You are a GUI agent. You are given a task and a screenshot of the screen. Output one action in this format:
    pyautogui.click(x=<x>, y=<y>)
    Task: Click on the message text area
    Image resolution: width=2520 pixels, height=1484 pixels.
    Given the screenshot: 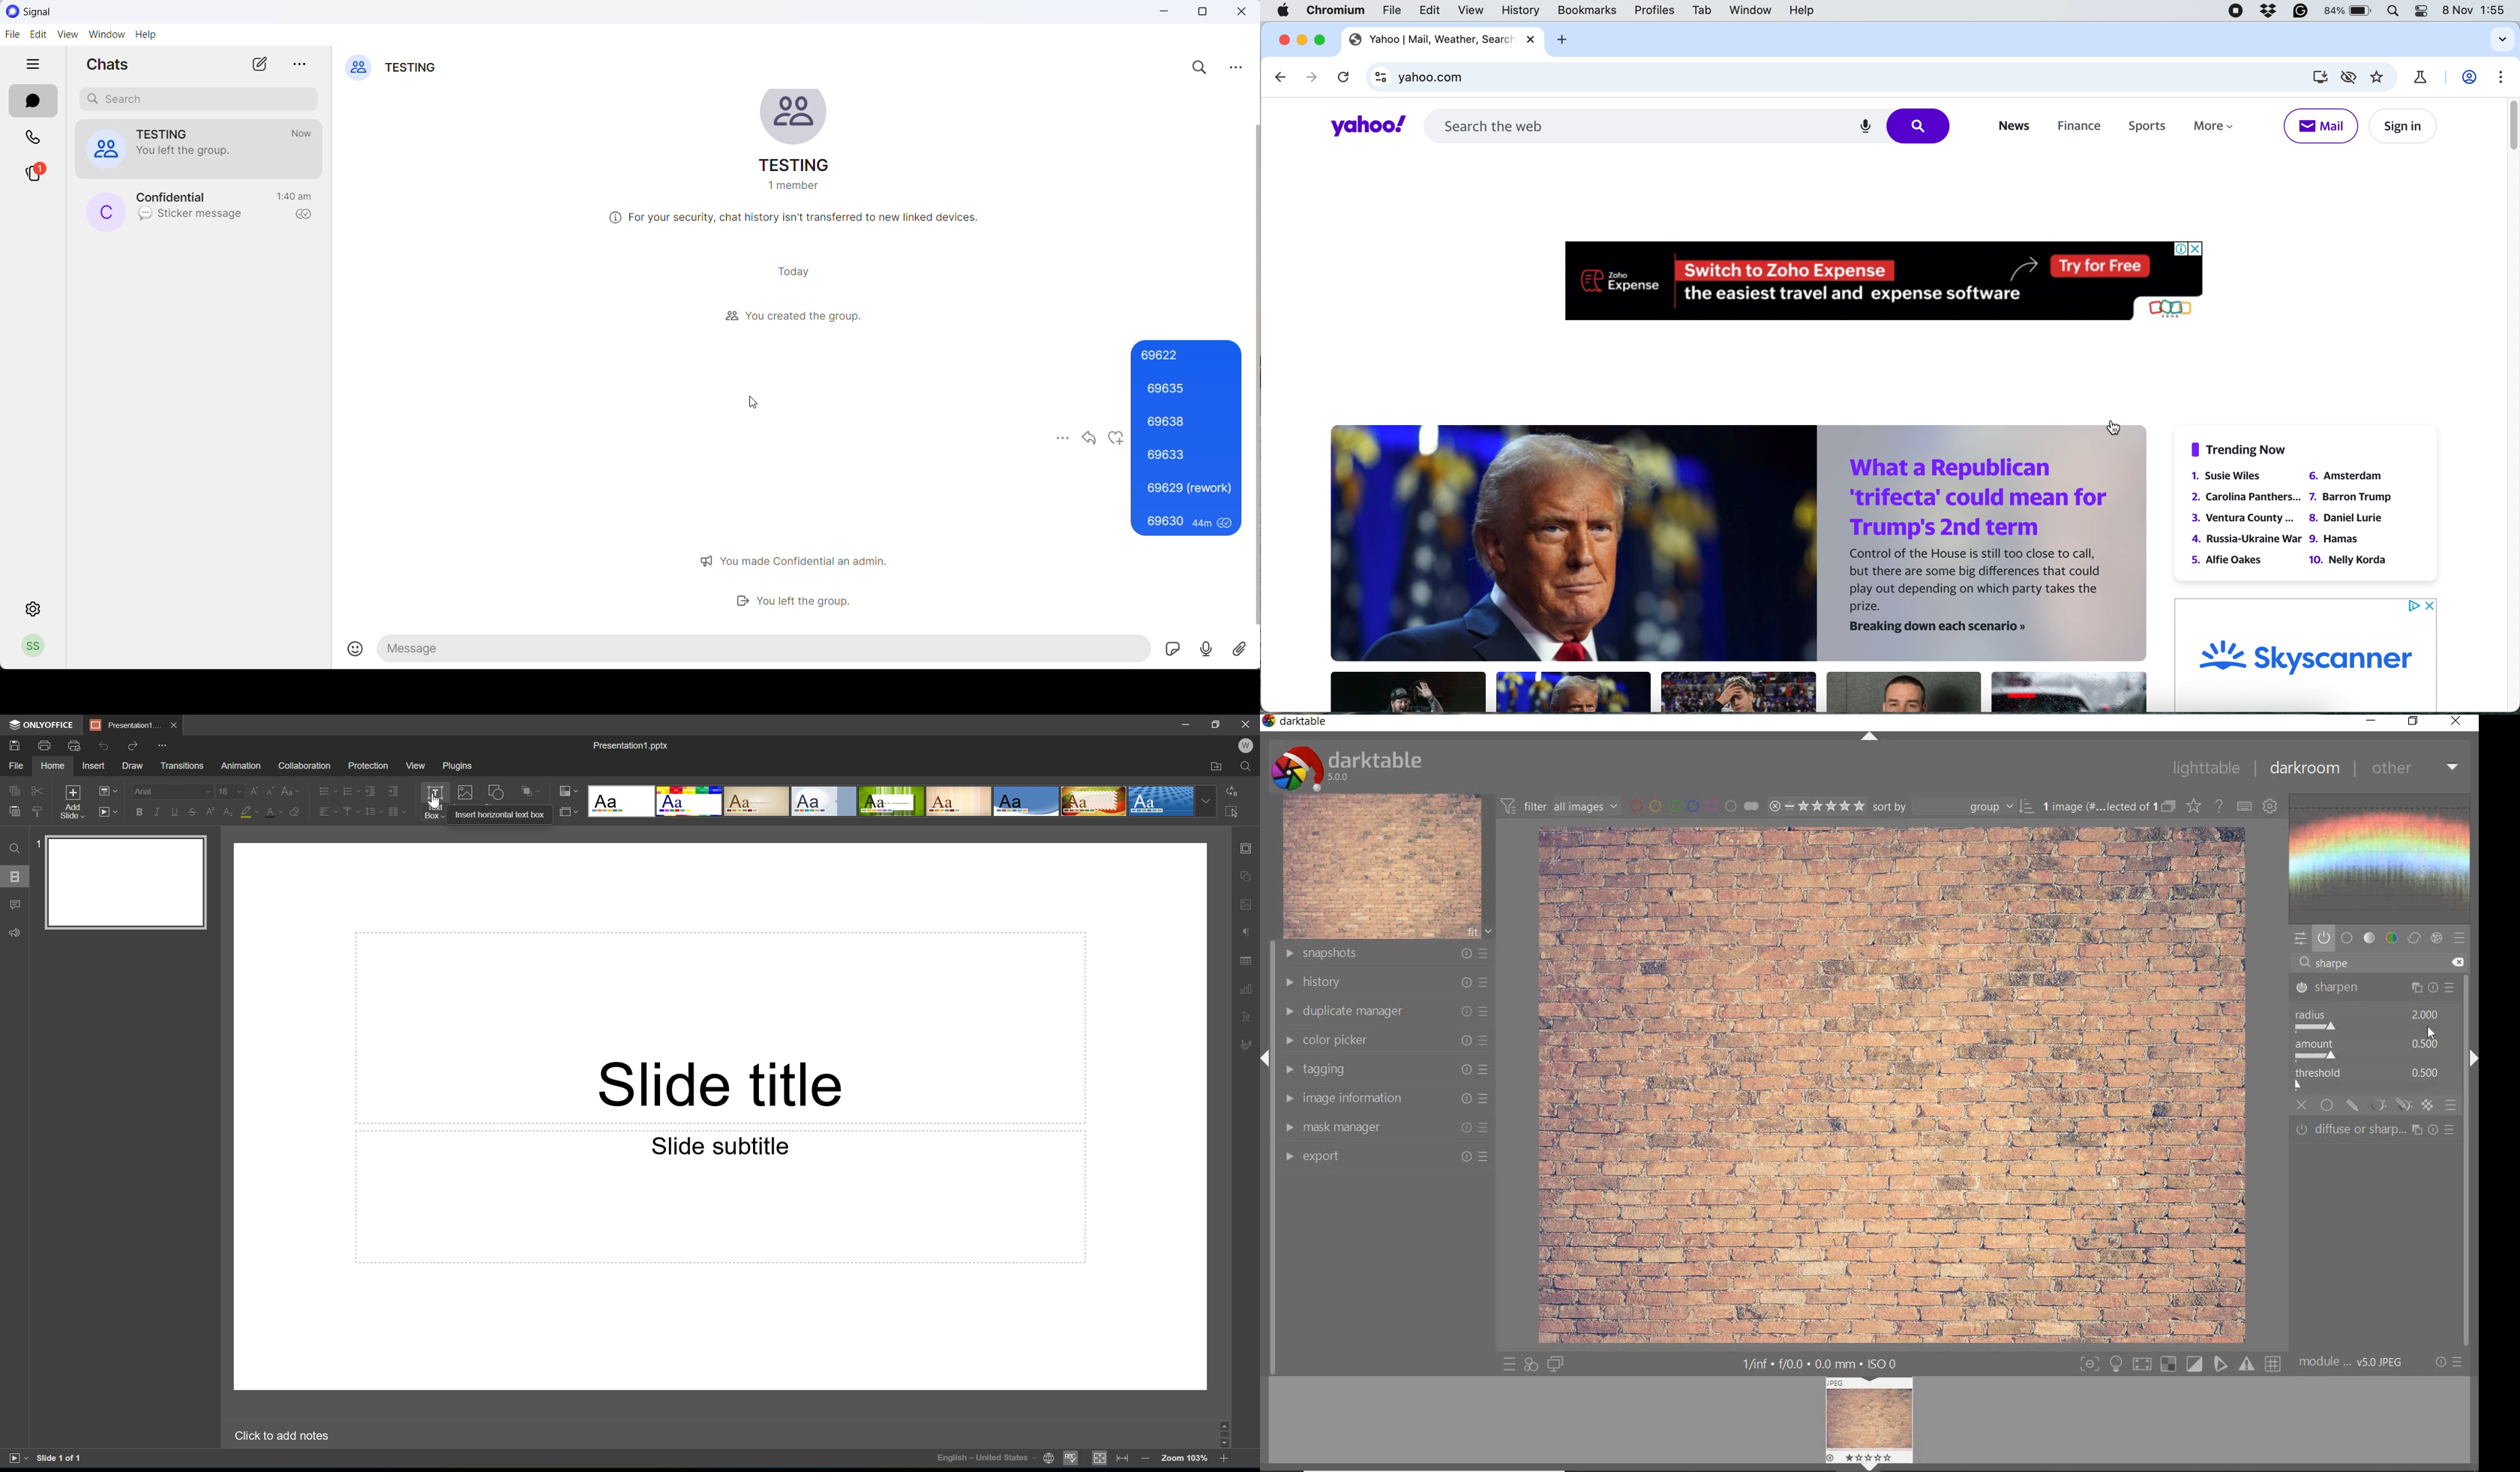 What is the action you would take?
    pyautogui.click(x=766, y=650)
    